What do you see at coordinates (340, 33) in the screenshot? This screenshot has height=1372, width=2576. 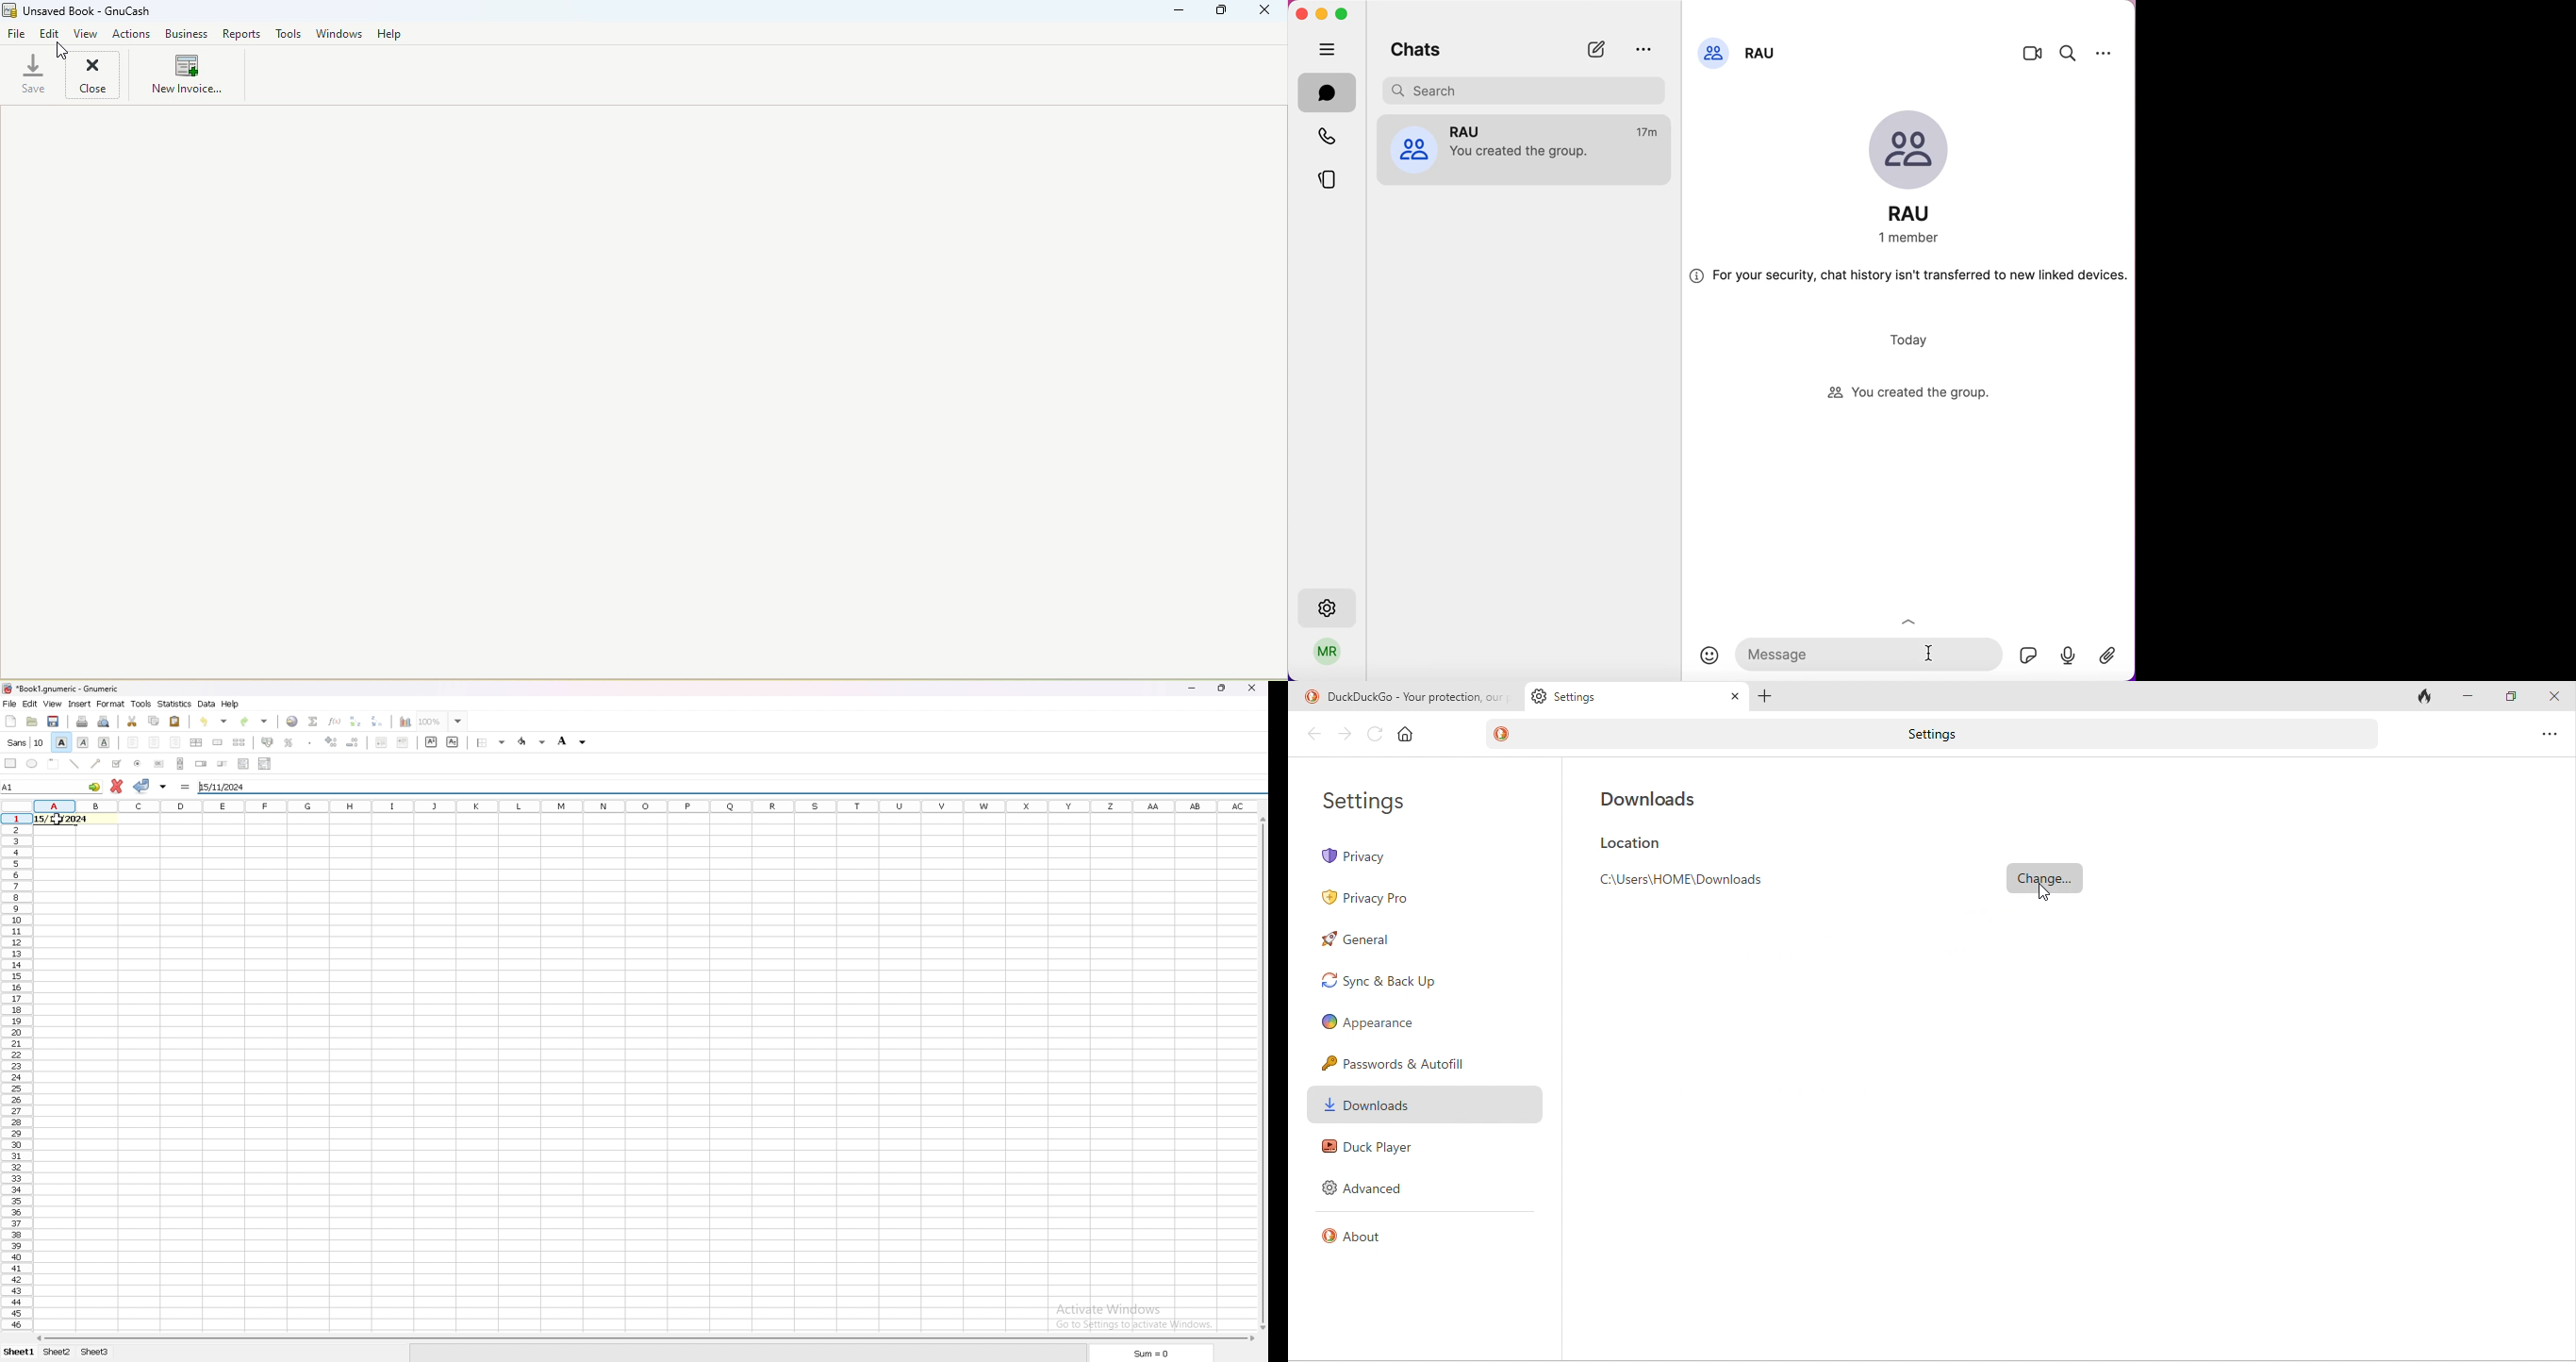 I see `Windows` at bounding box center [340, 33].